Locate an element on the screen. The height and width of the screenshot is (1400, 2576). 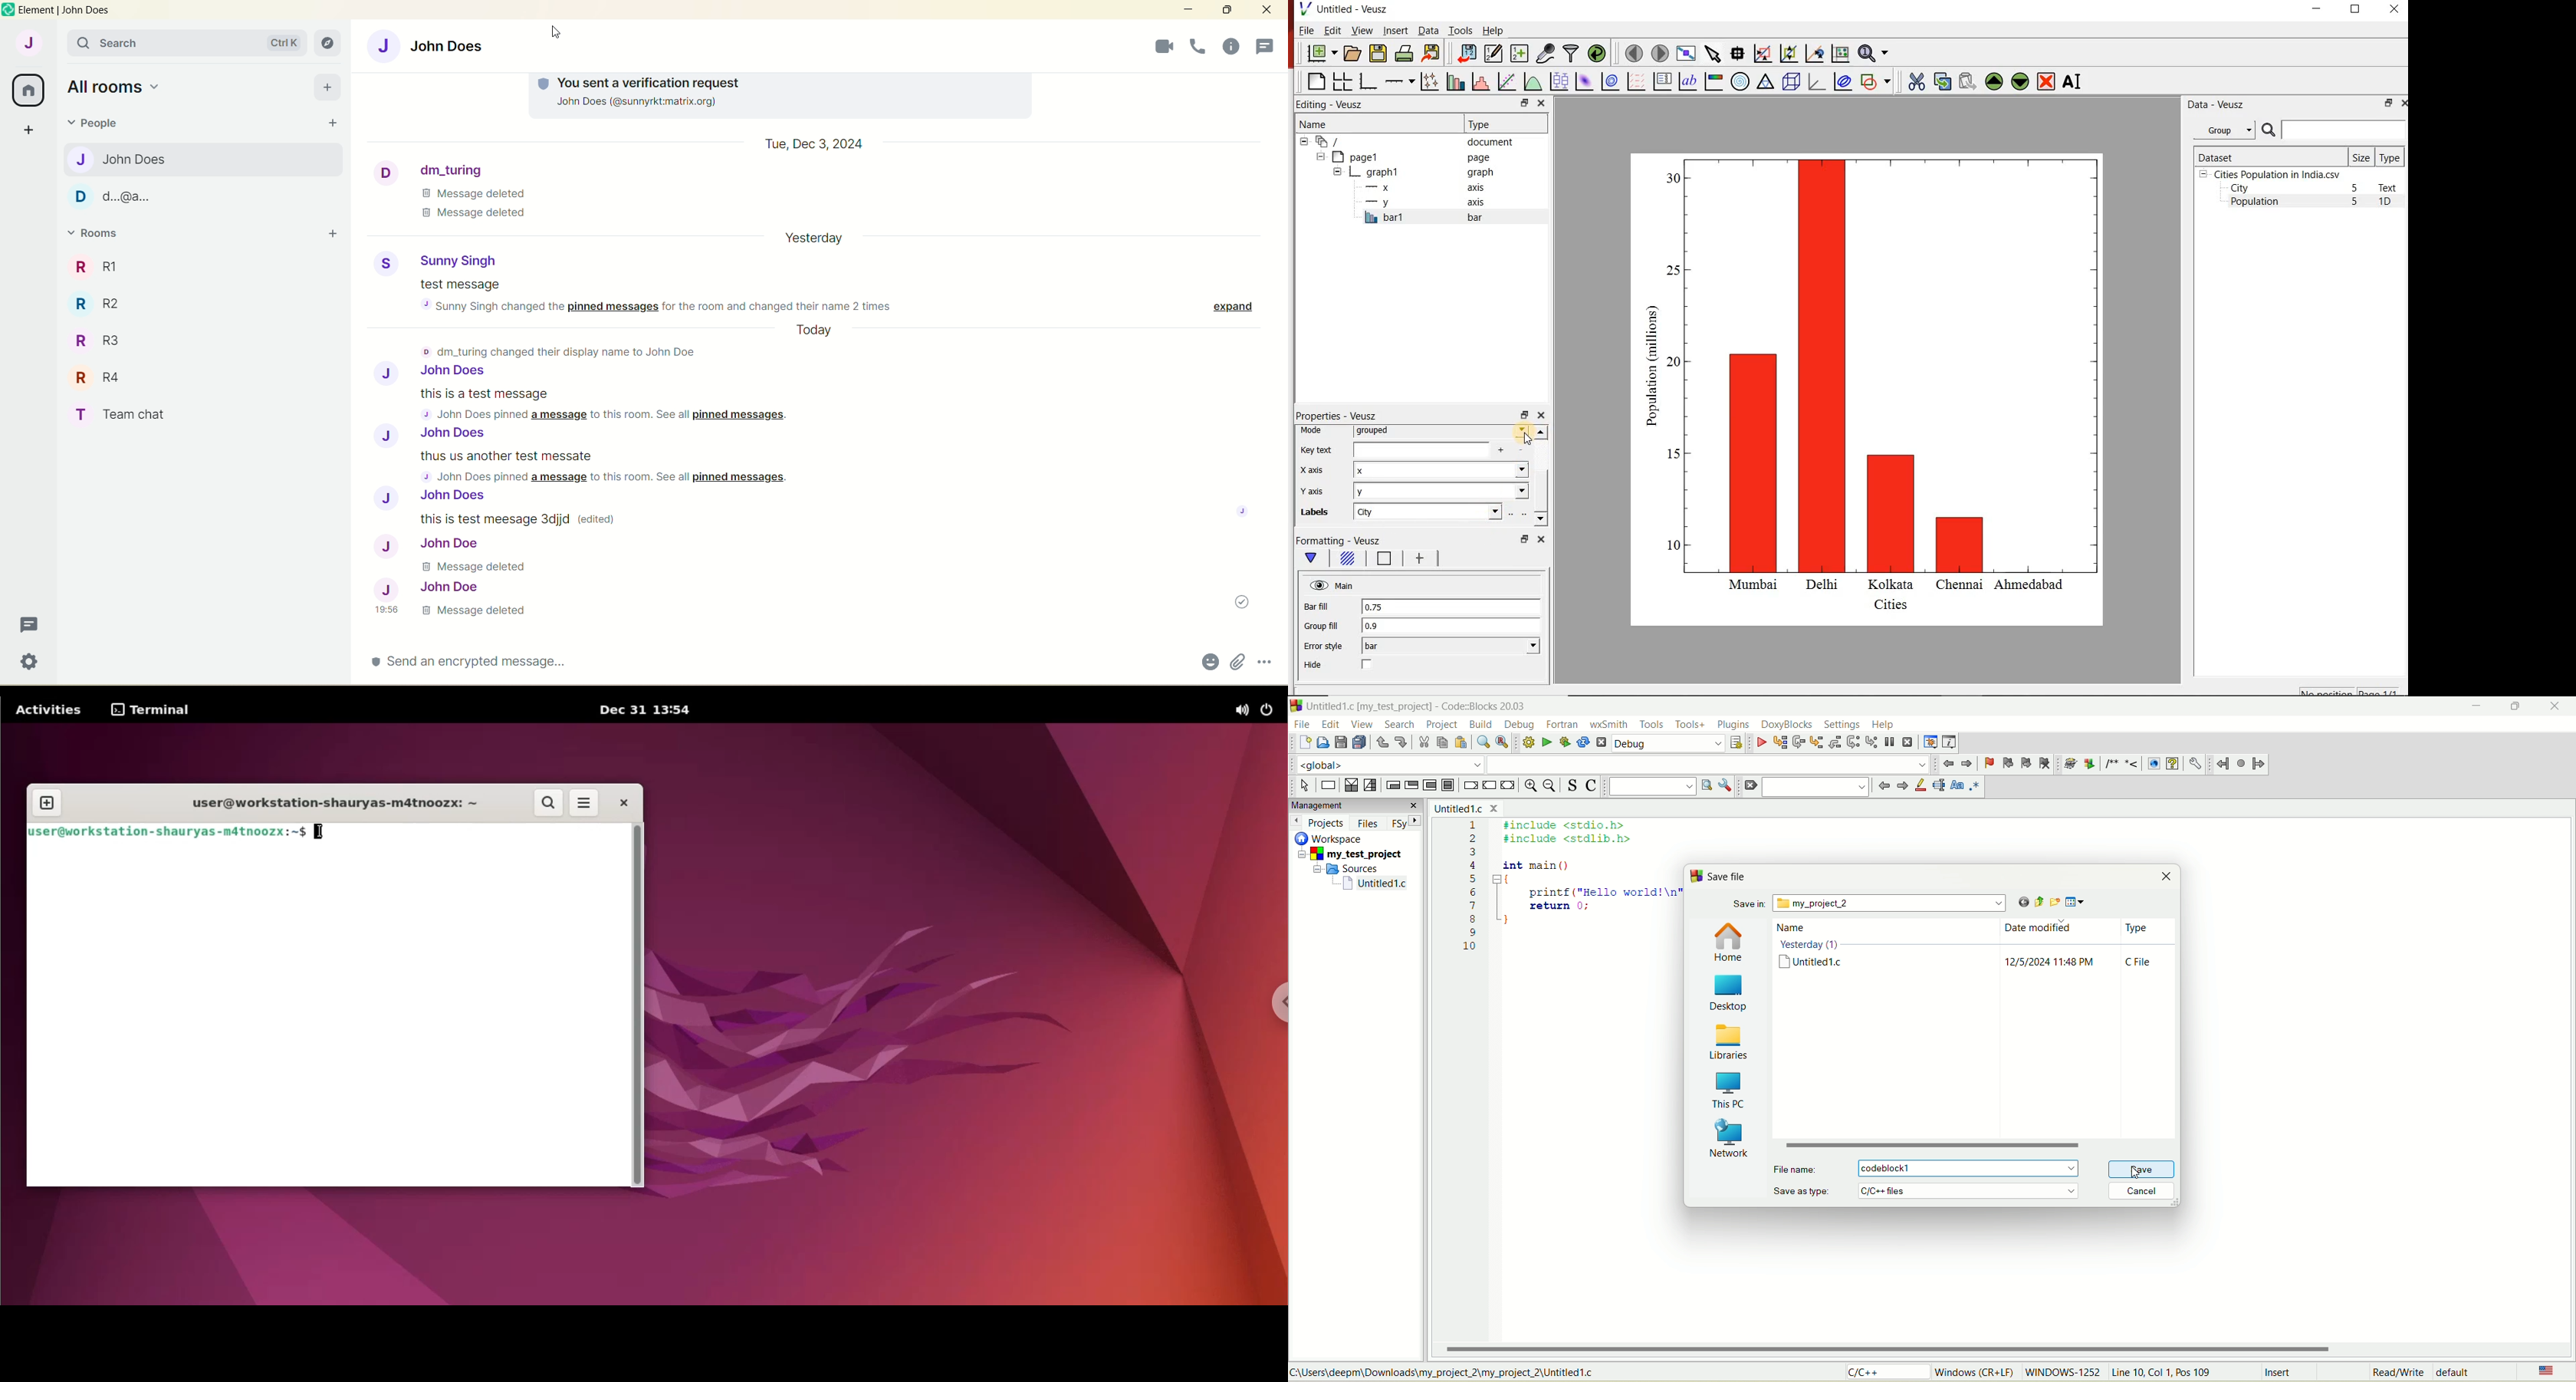
comment is located at coordinates (2120, 764).